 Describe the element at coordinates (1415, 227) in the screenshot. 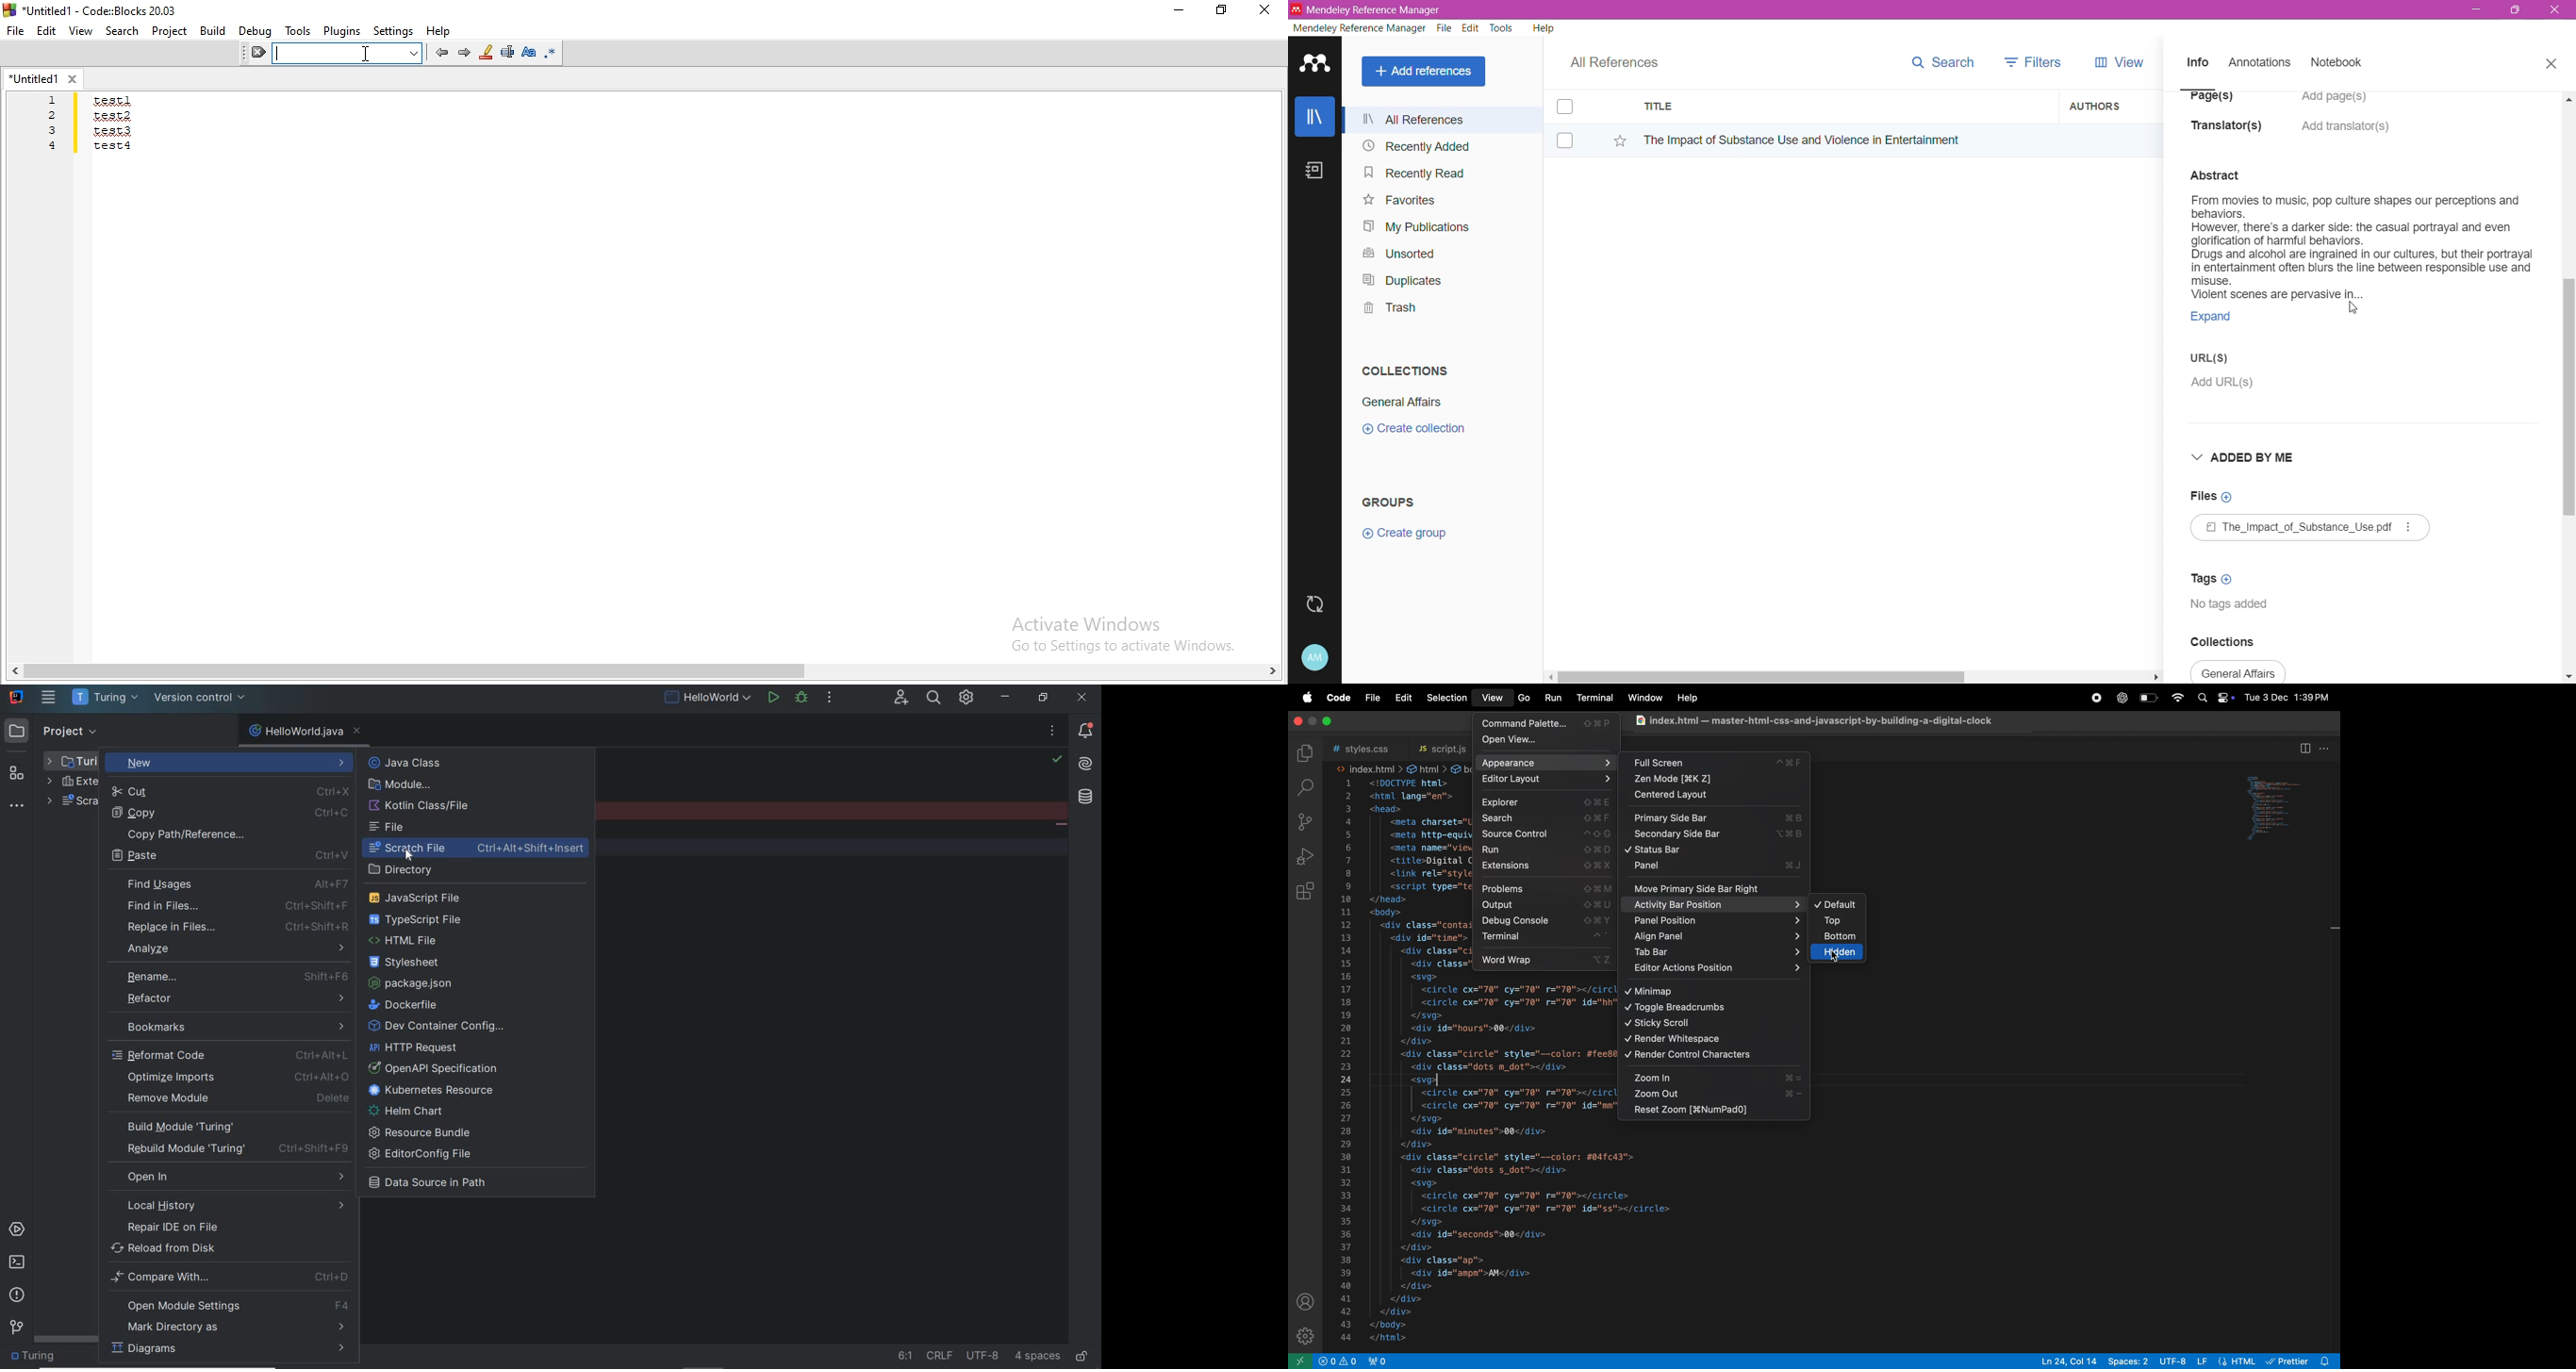

I see `My Publications` at that location.